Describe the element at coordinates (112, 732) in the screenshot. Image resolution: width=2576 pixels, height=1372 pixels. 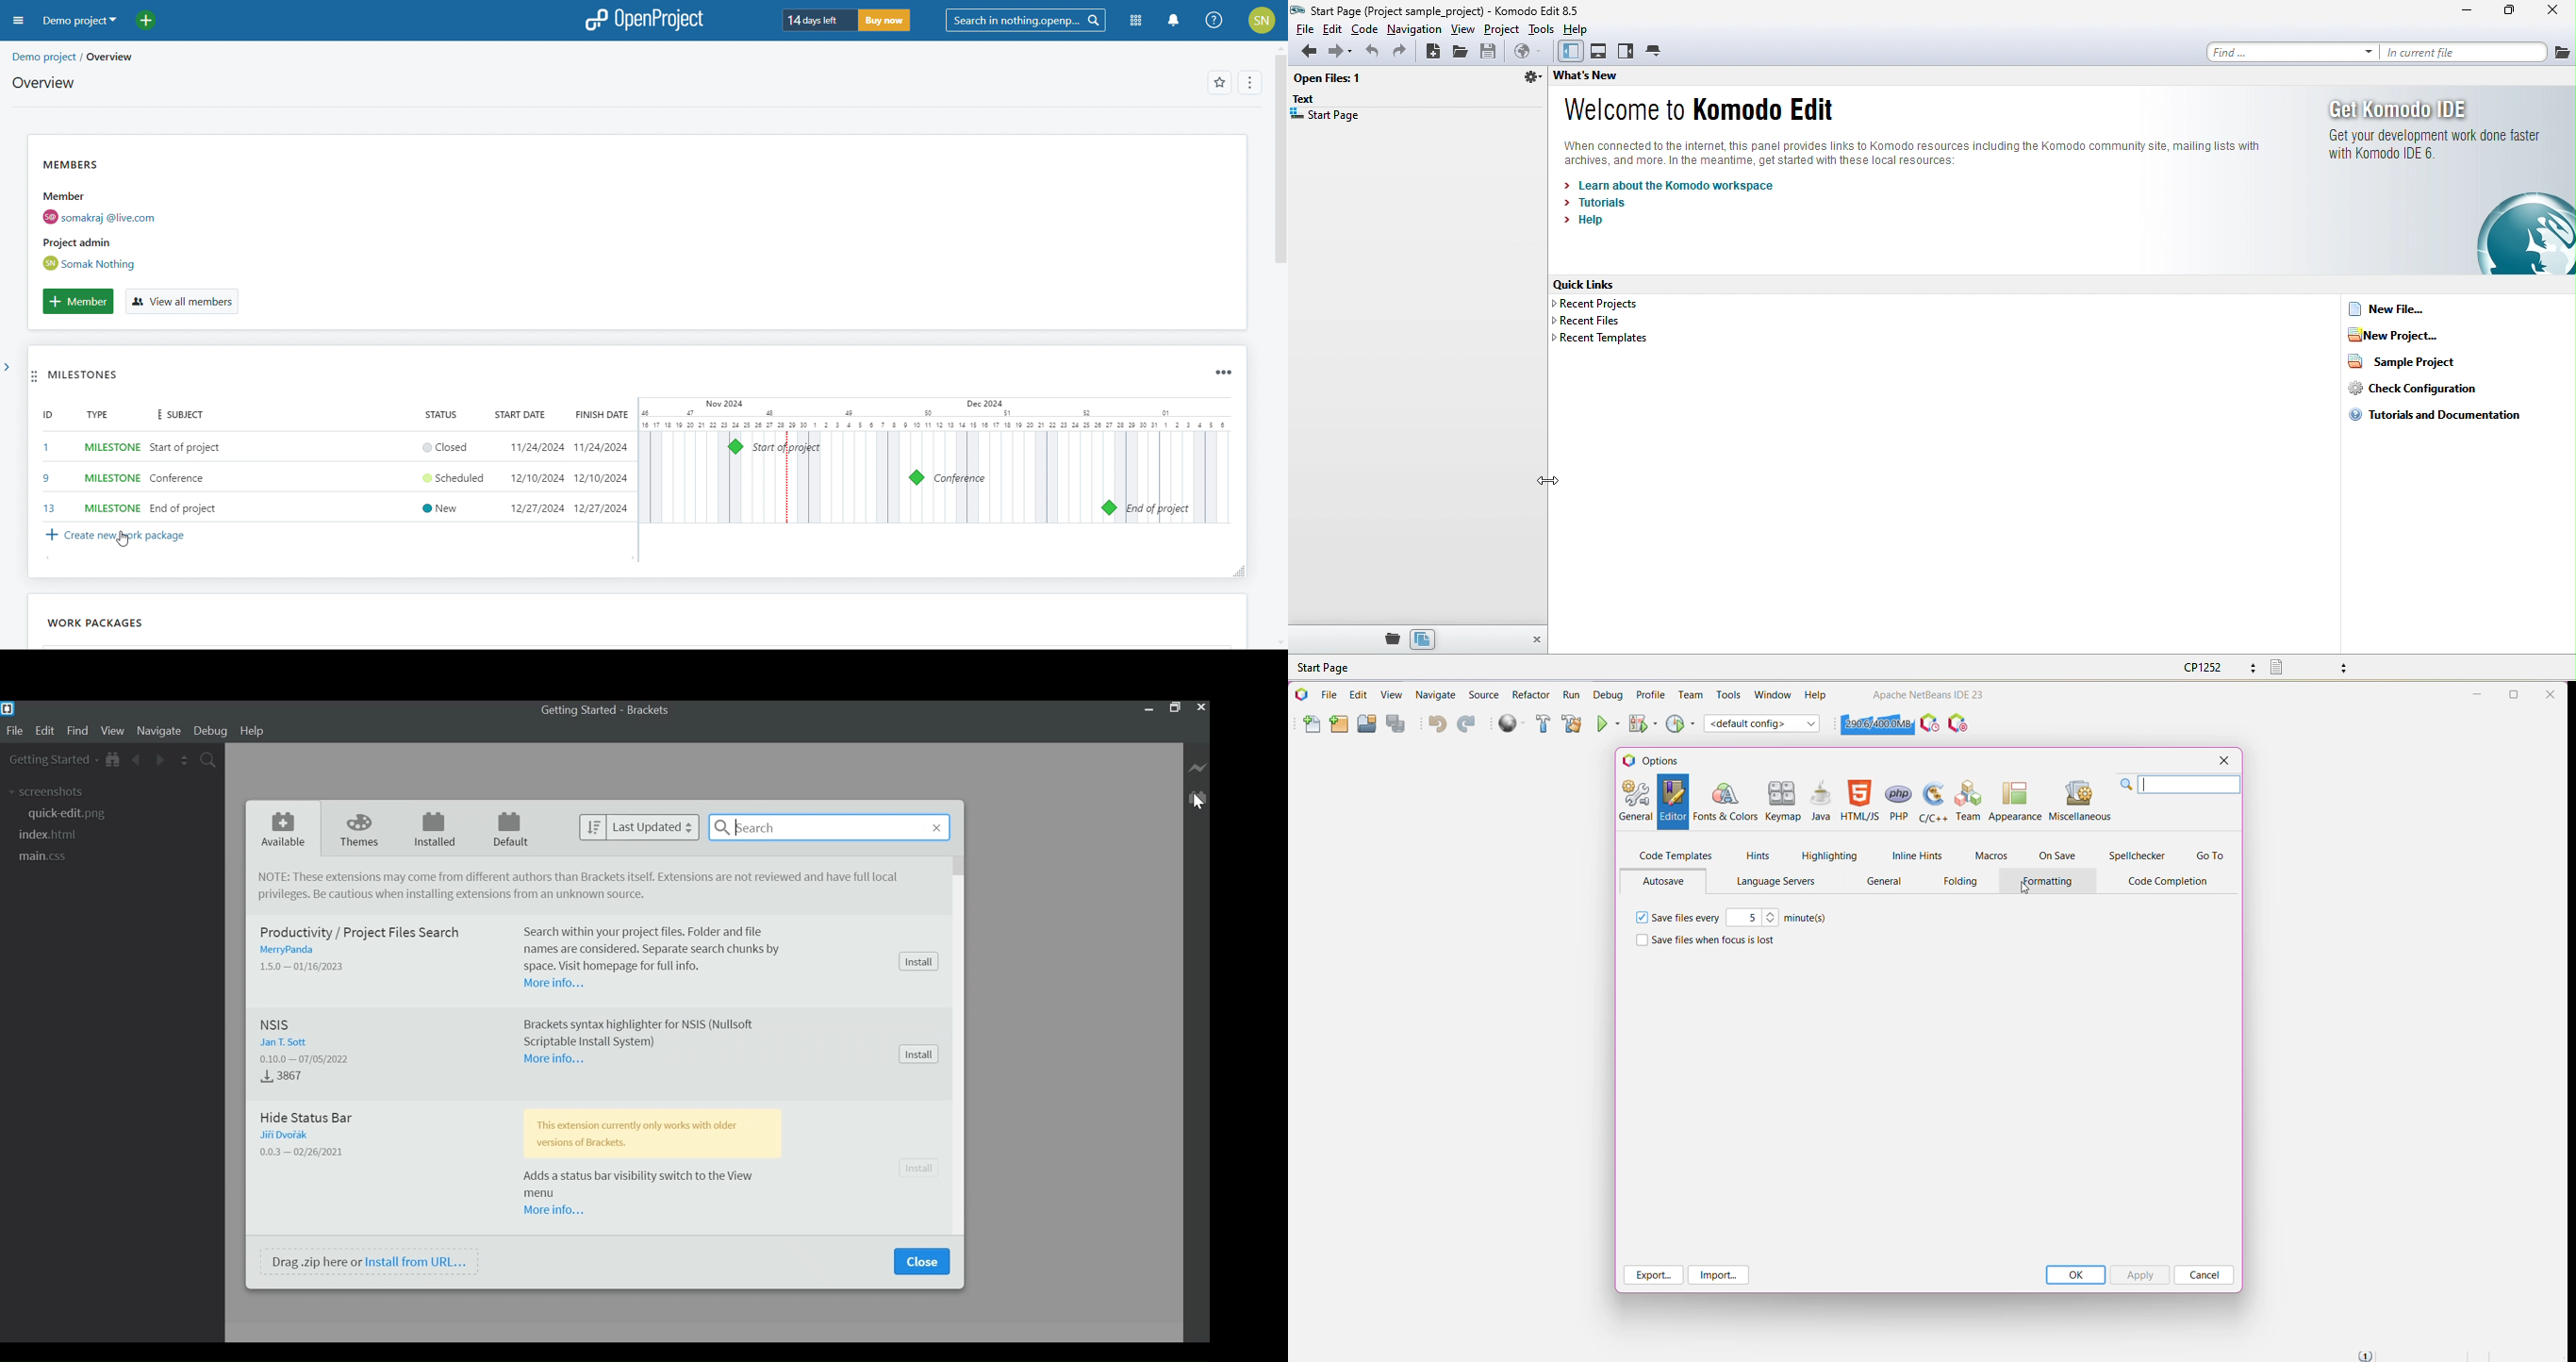
I see `View` at that location.